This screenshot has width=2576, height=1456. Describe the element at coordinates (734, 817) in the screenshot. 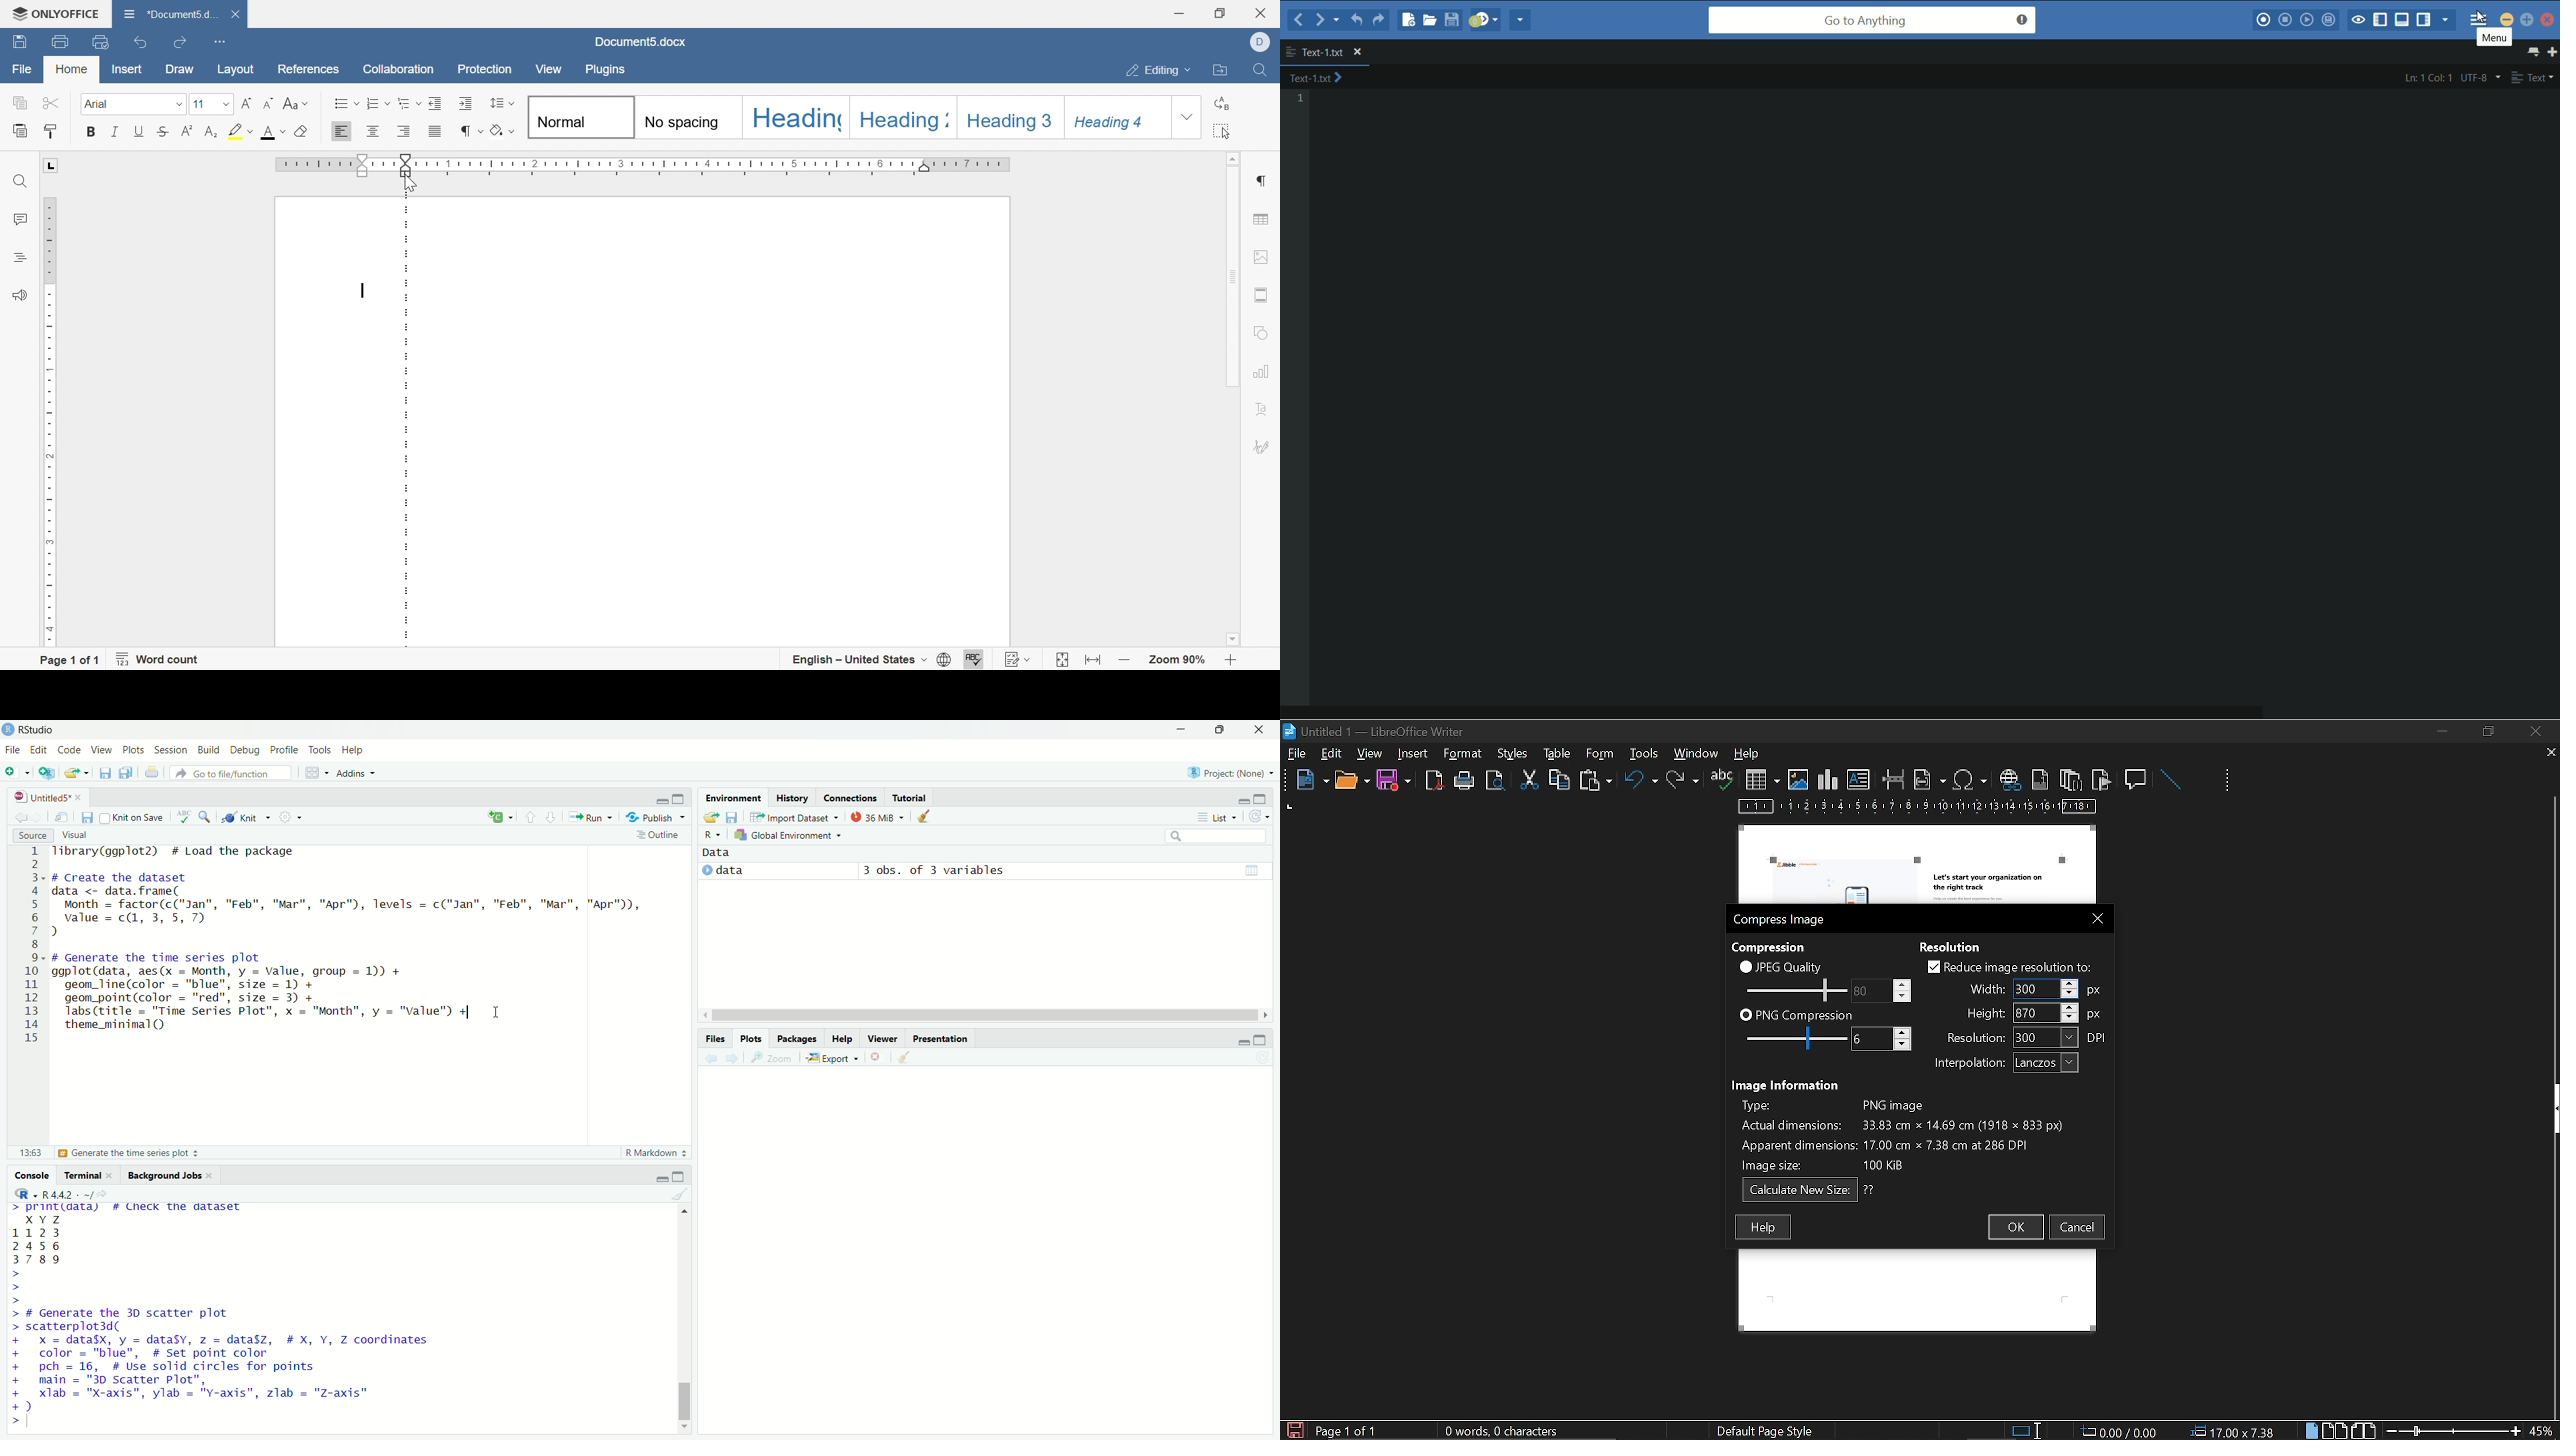

I see `save workspace as` at that location.